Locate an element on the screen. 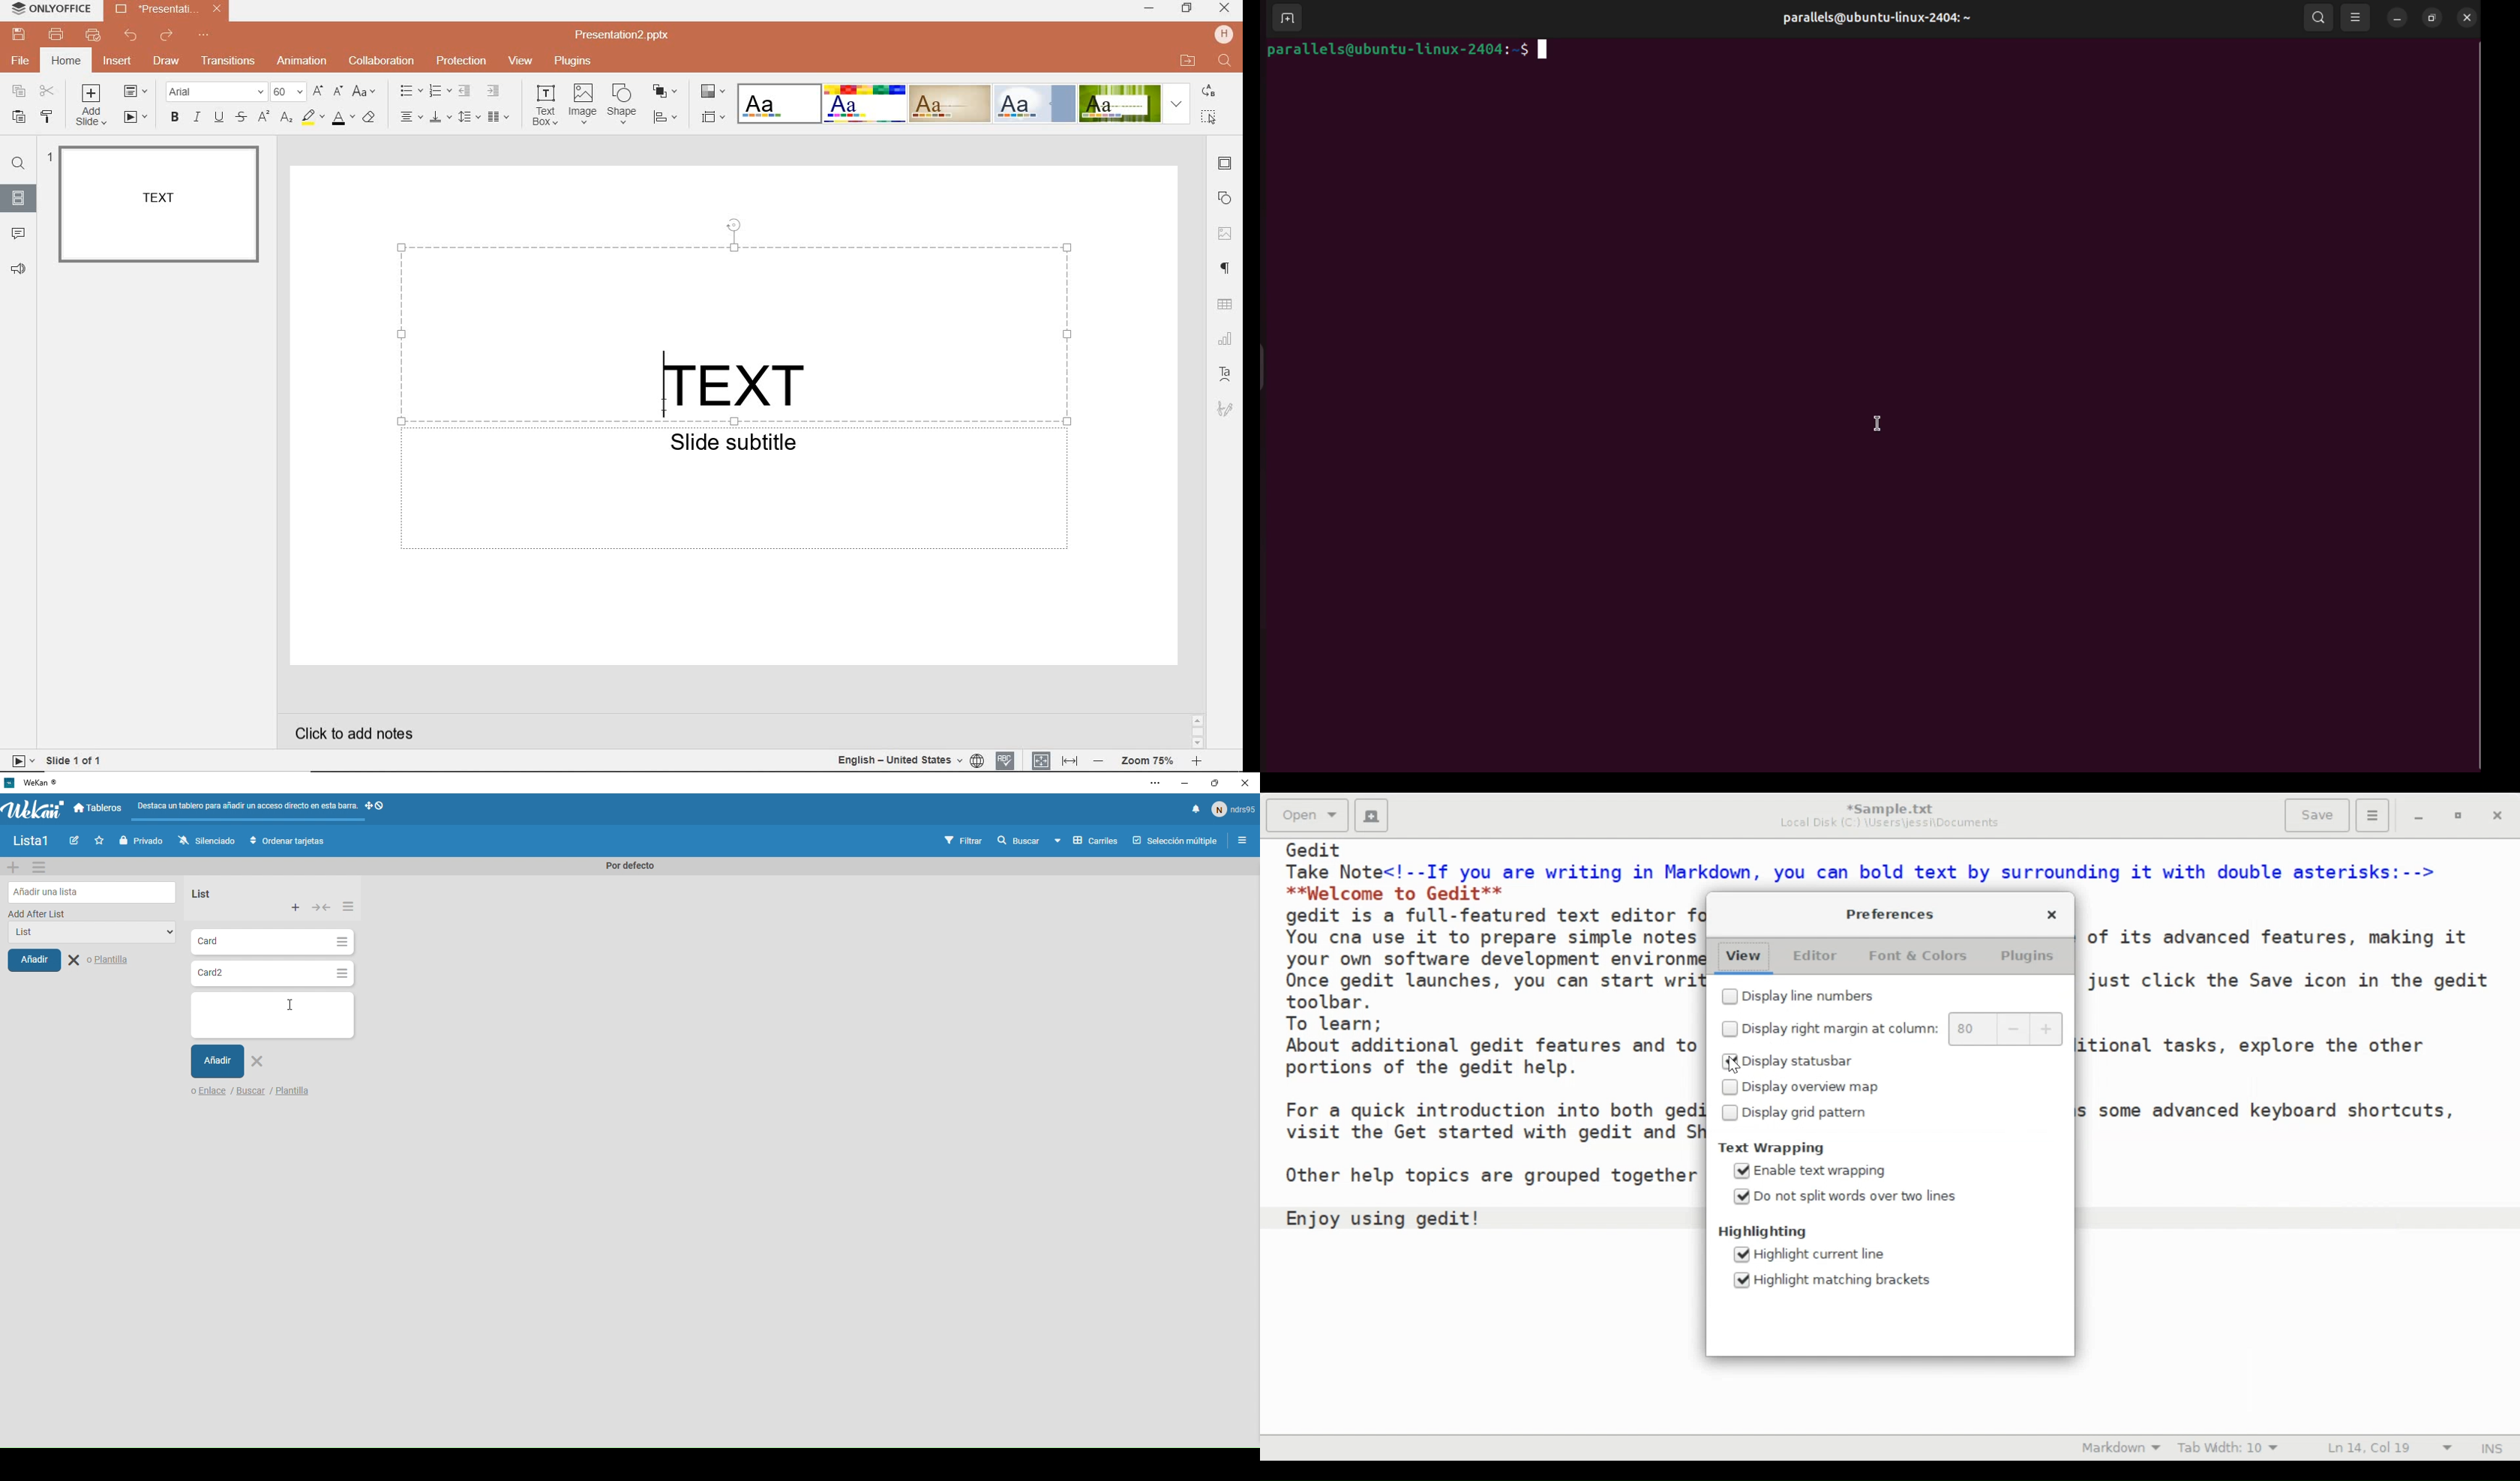 The image size is (2520, 1484). DECREASE INDENT is located at coordinates (465, 92).